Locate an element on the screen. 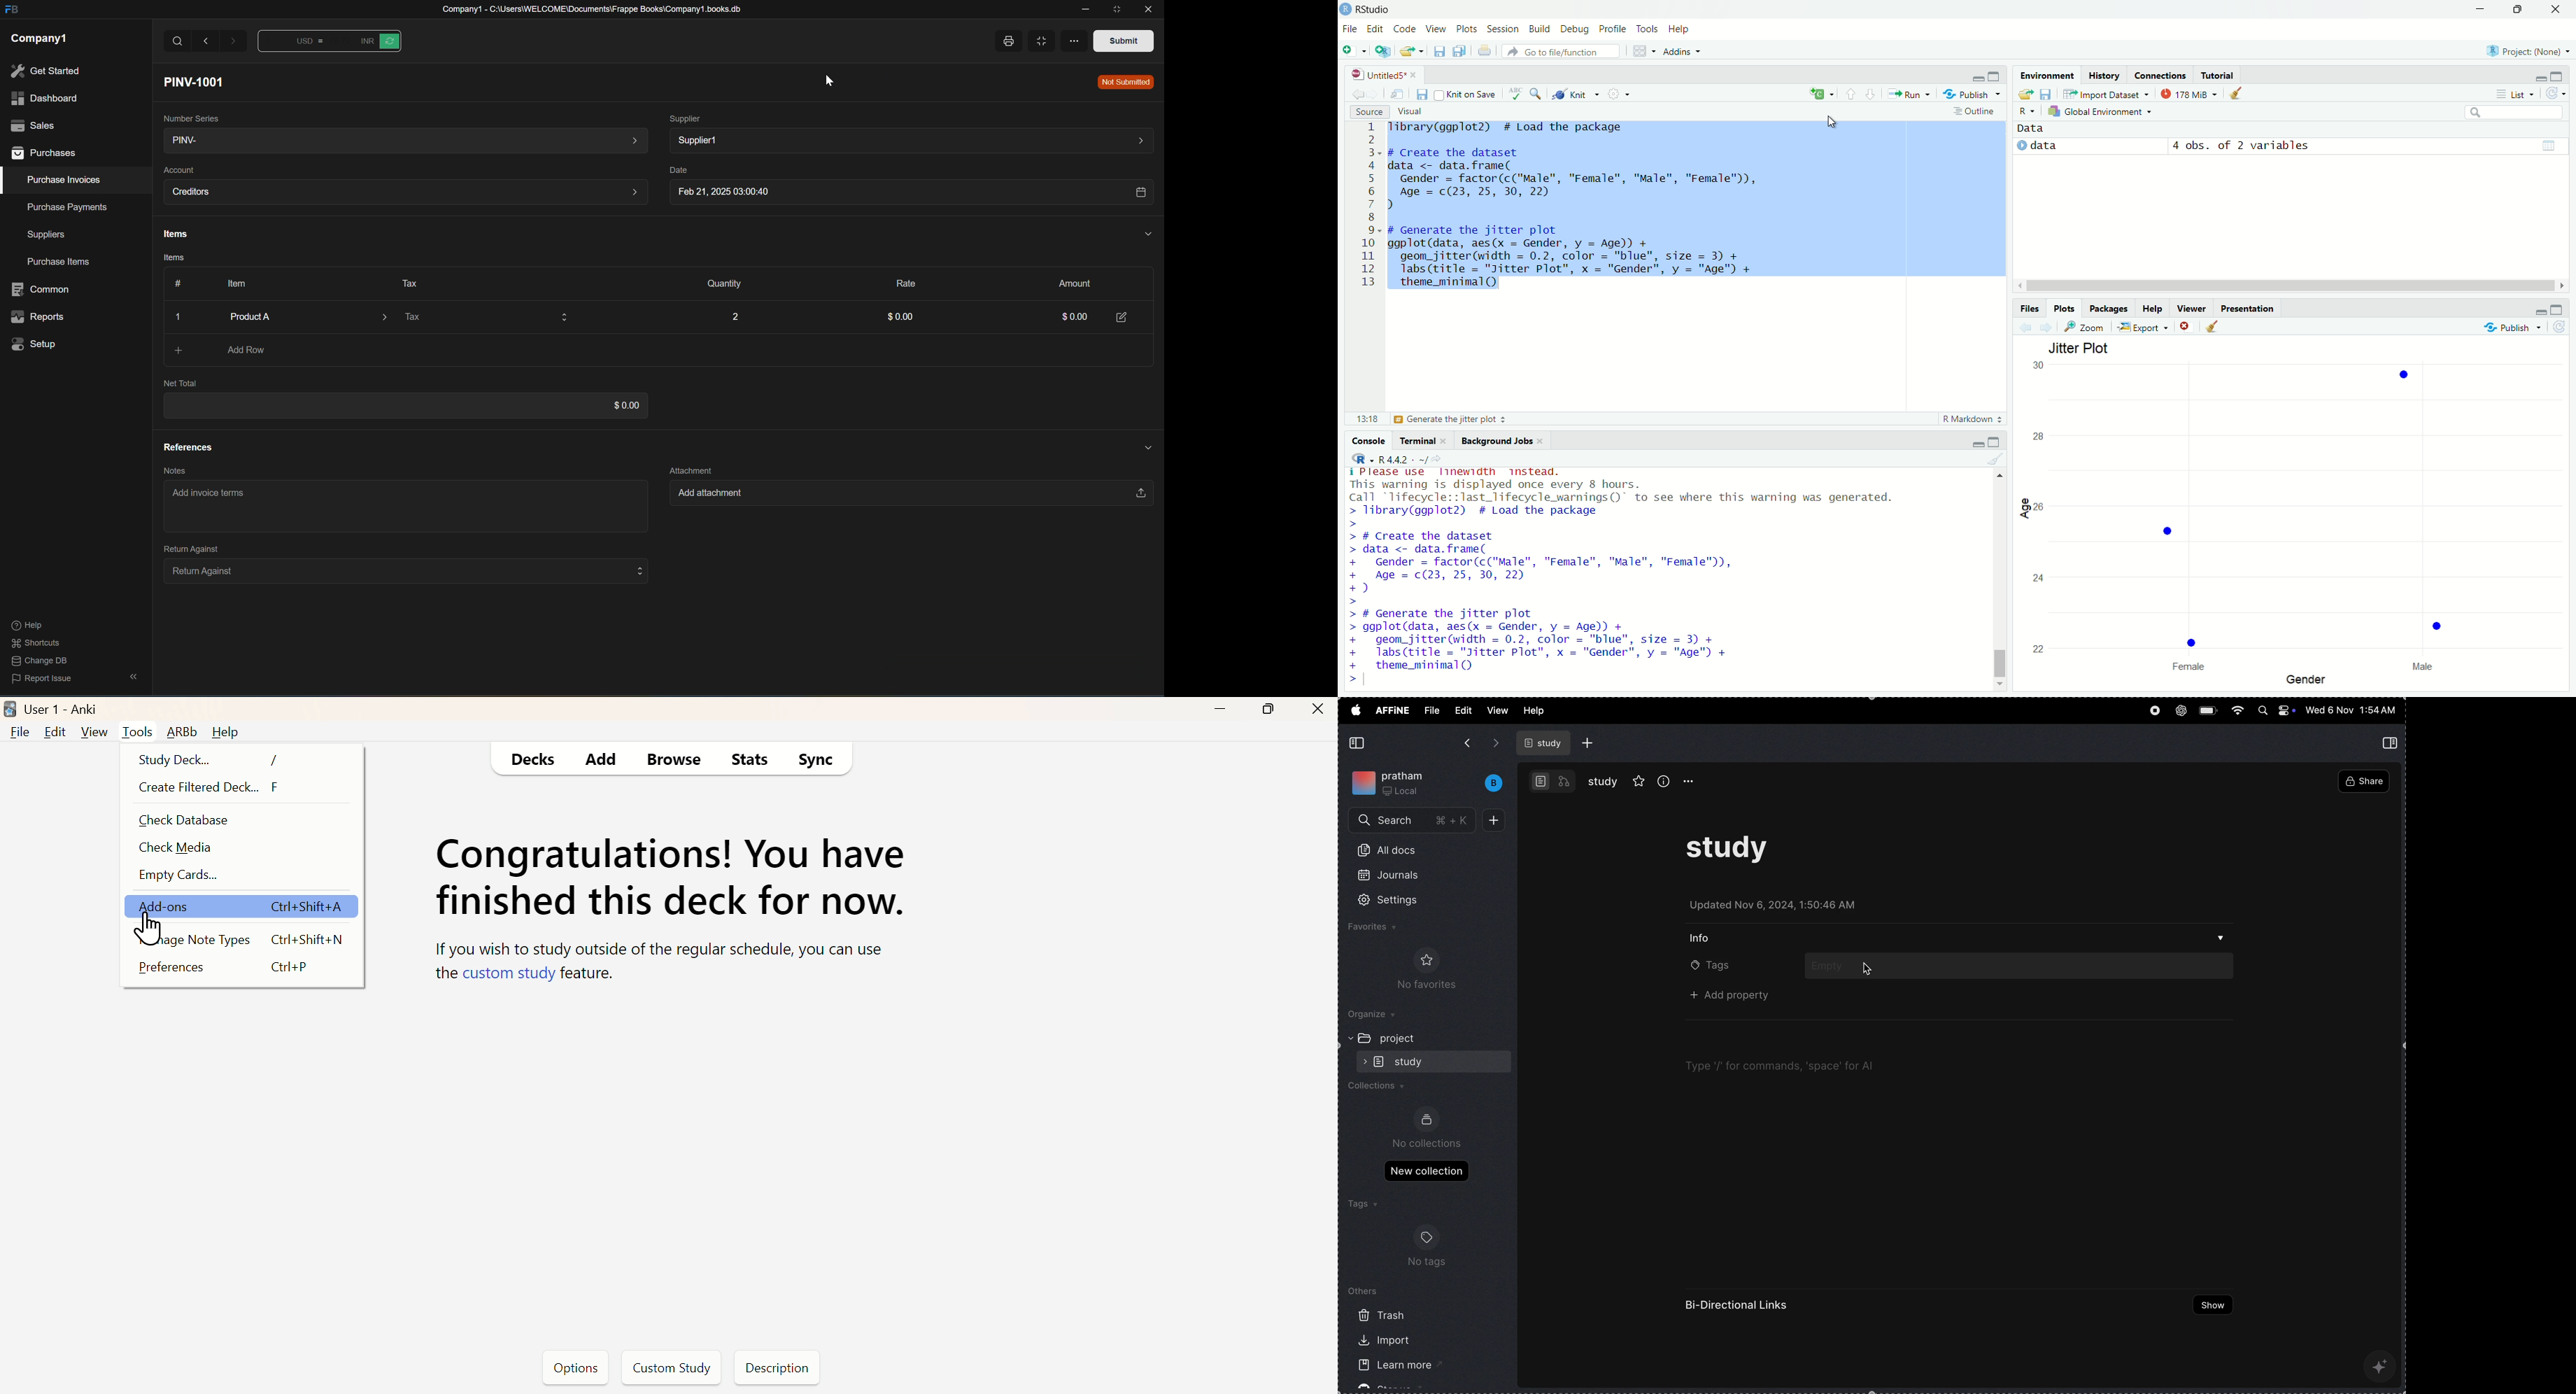 The height and width of the screenshot is (1400, 2576). debug is located at coordinates (1576, 27).